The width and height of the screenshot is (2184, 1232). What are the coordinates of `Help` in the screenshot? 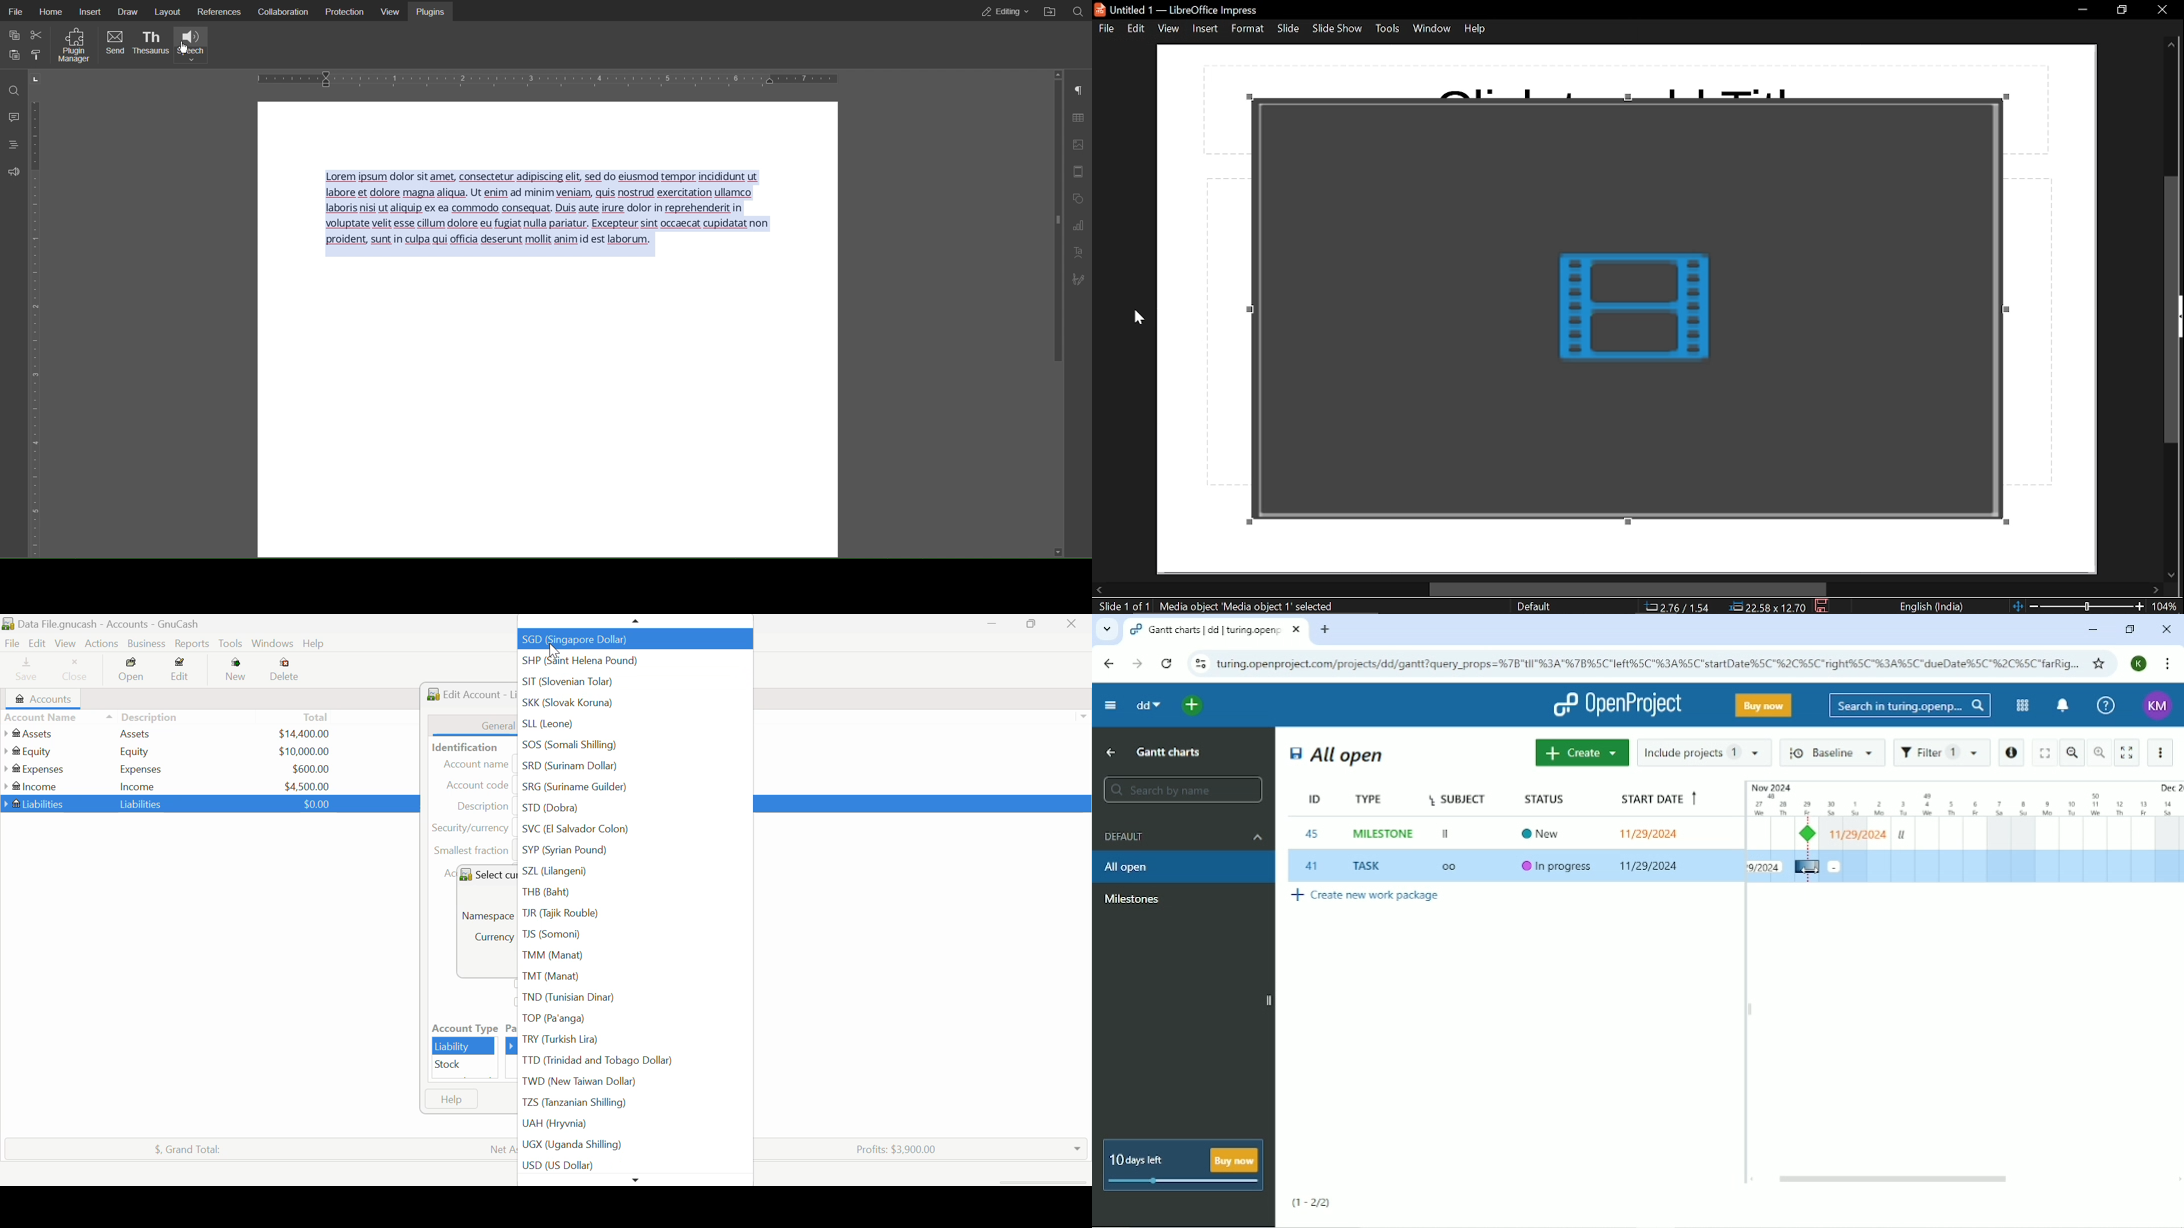 It's located at (451, 1099).